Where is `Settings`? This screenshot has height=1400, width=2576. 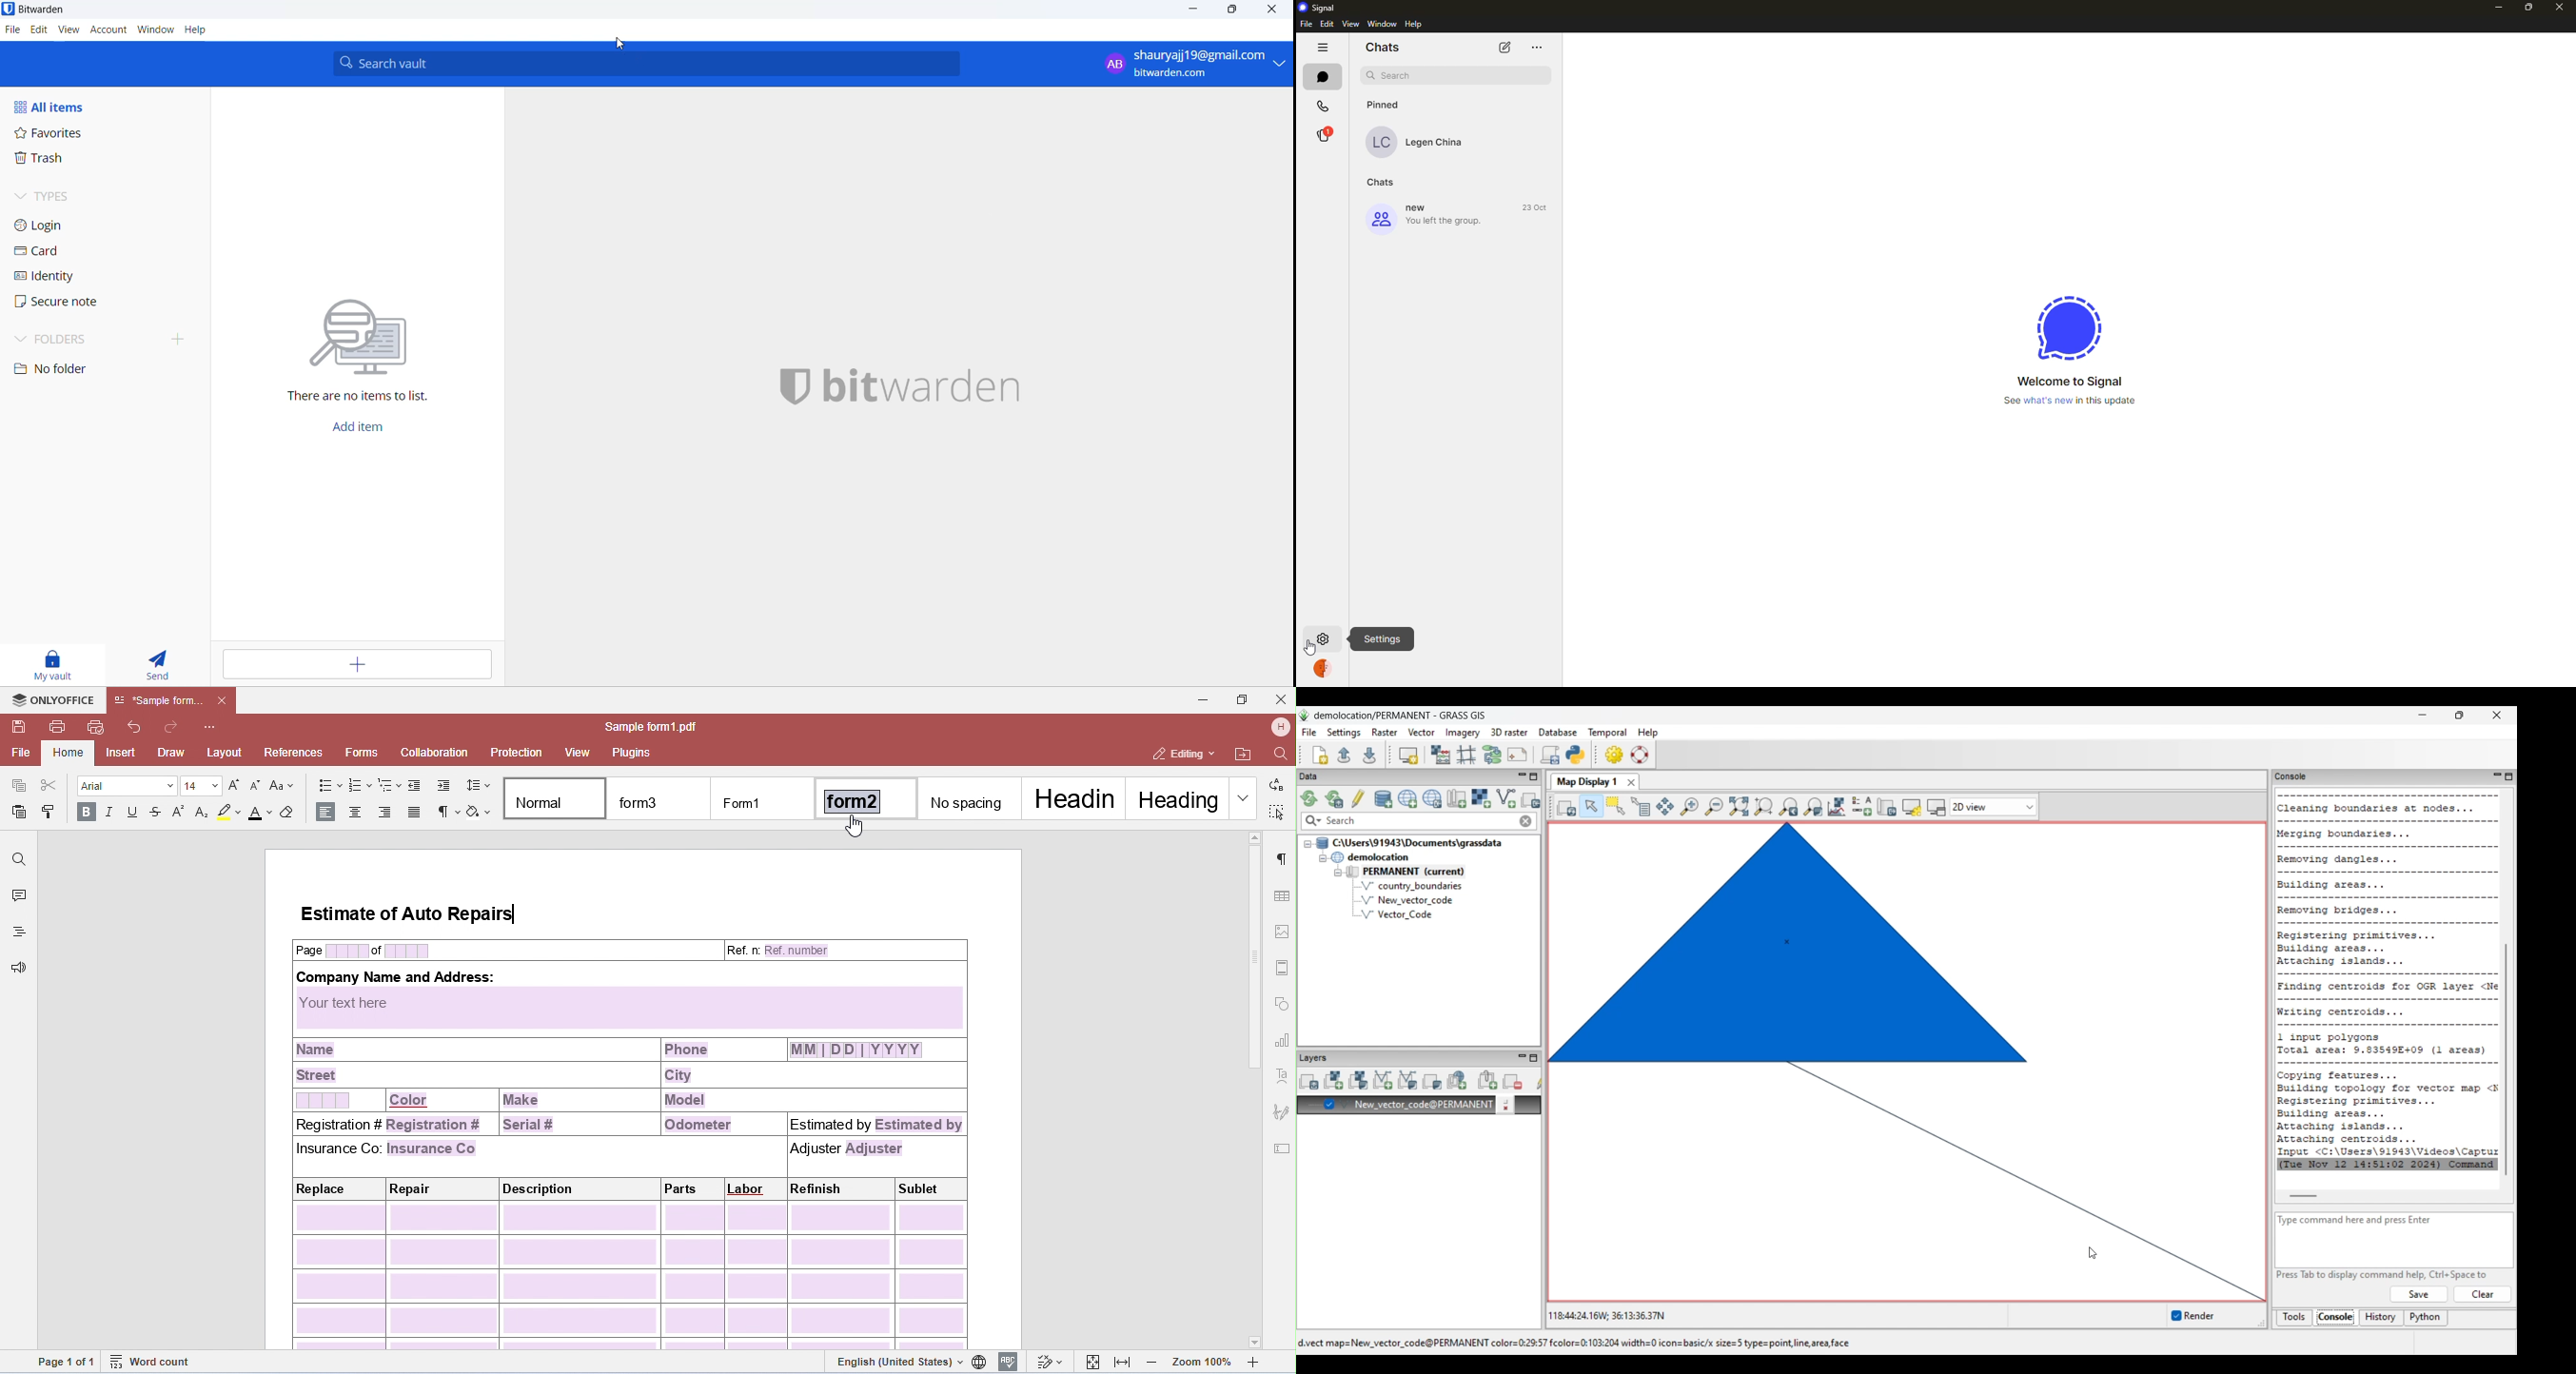
Settings is located at coordinates (1383, 640).